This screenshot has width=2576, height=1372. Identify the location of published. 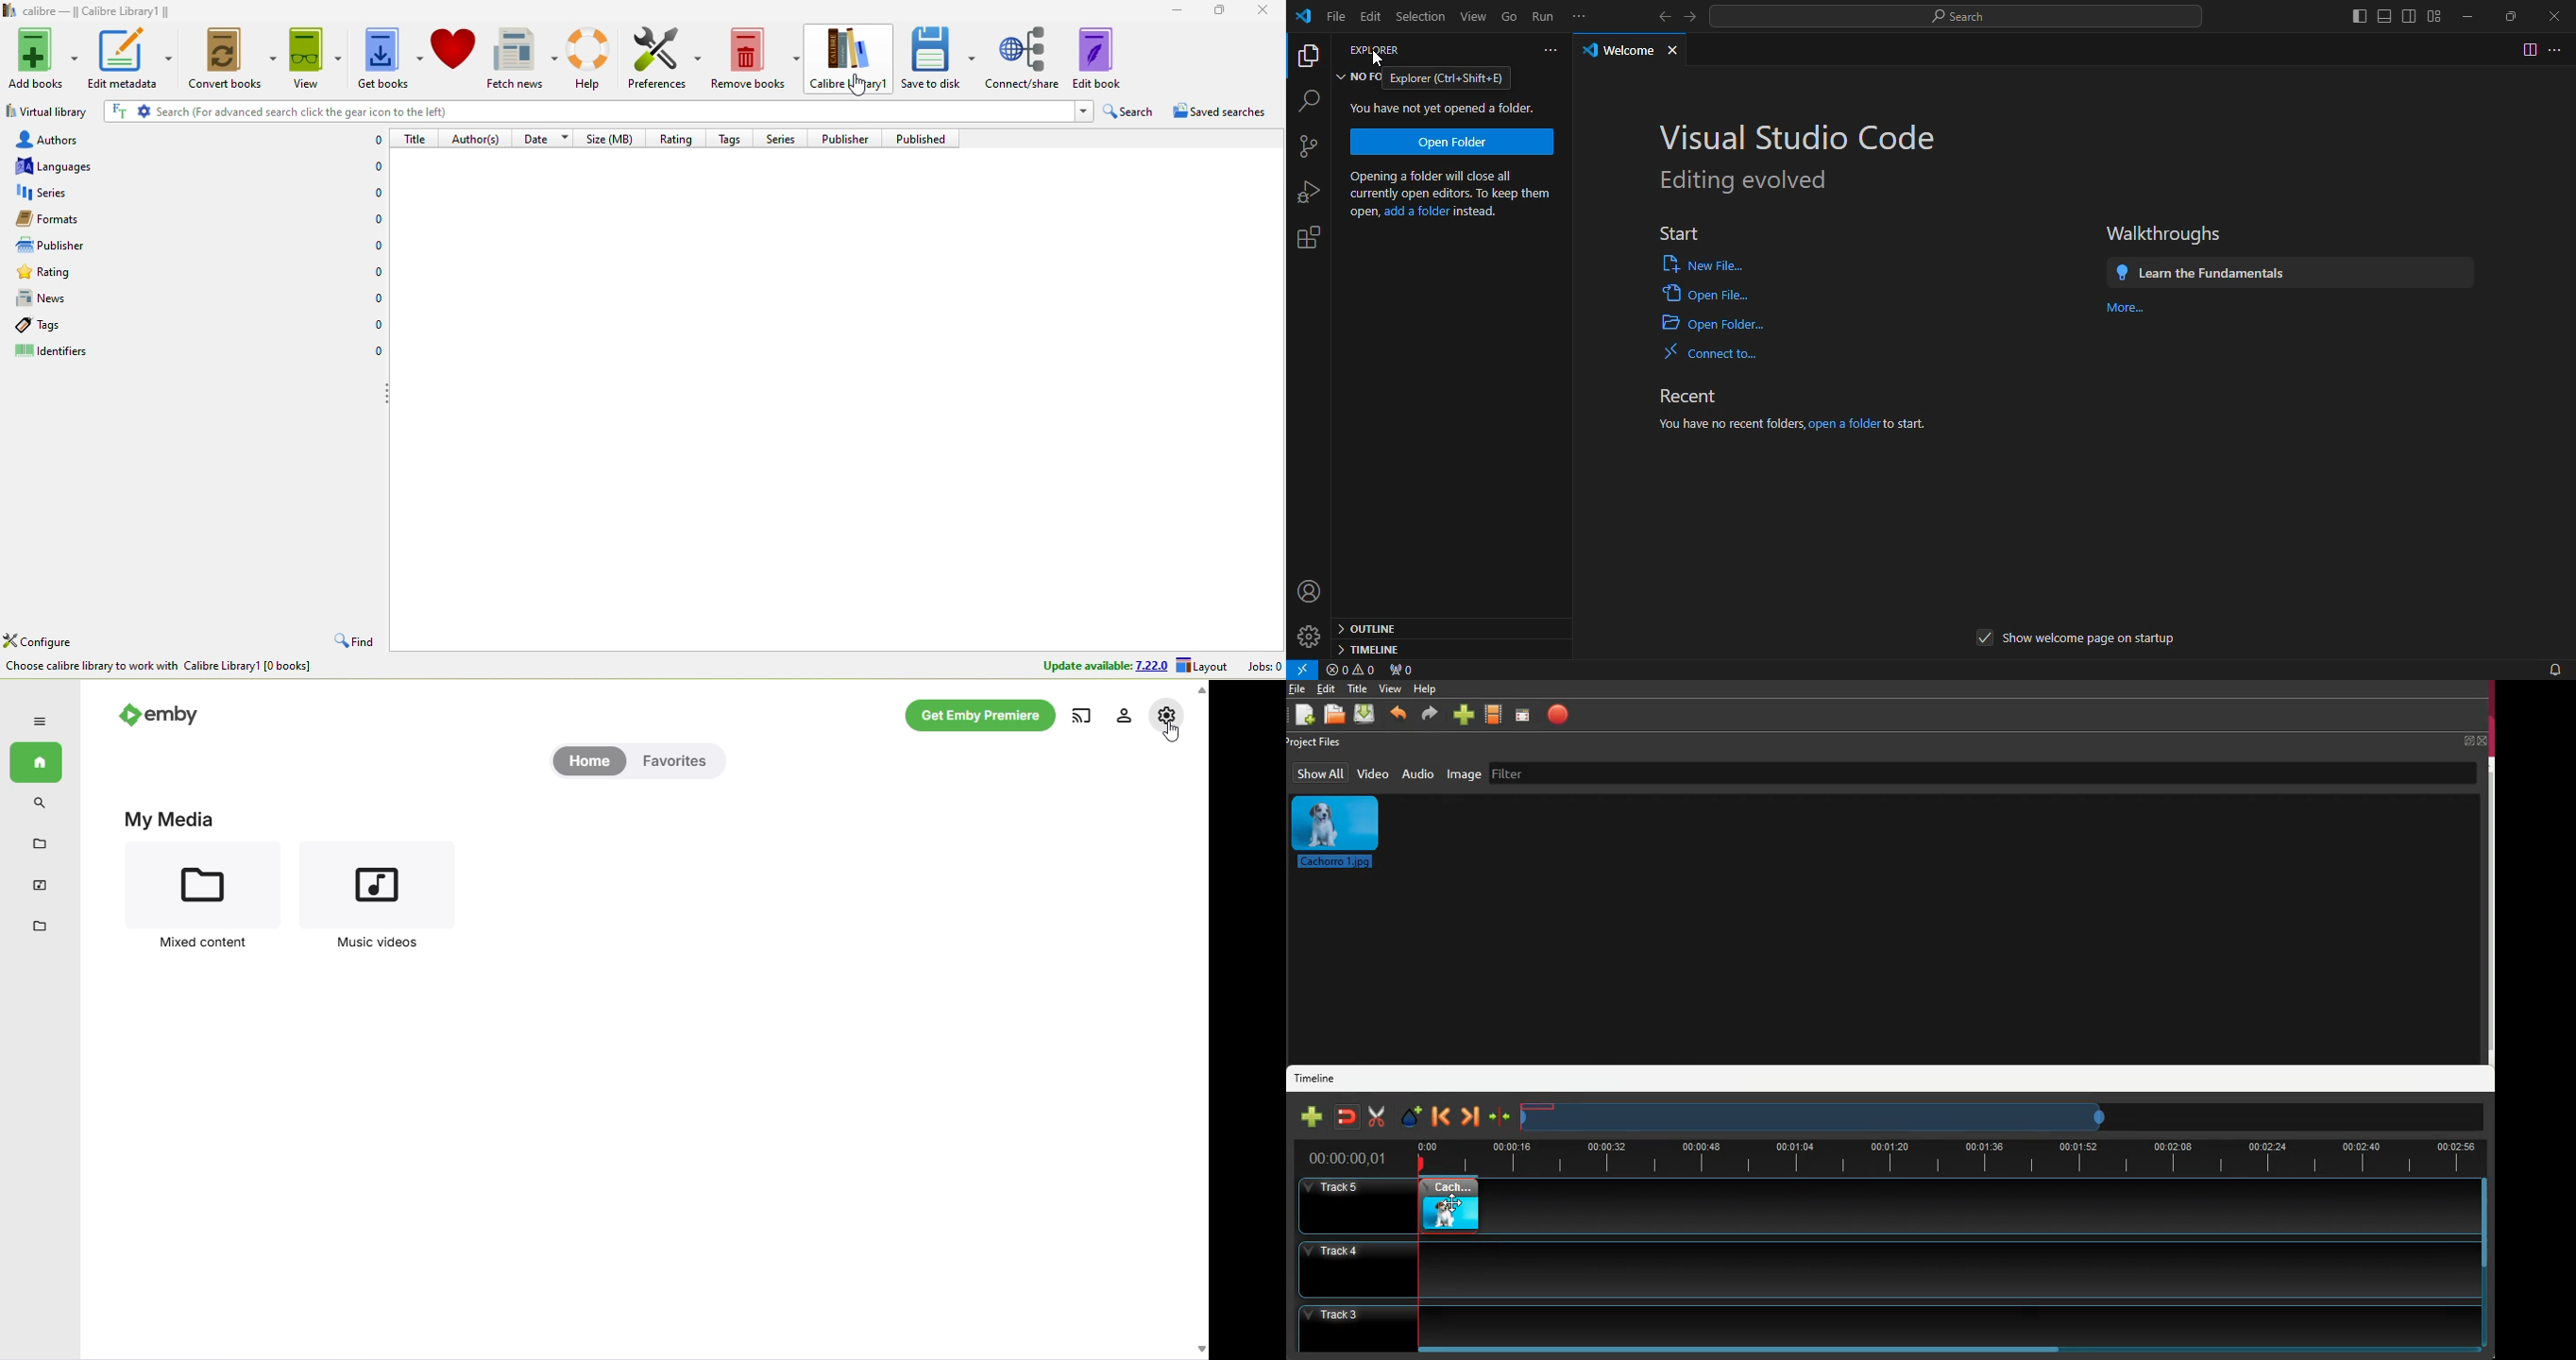
(928, 138).